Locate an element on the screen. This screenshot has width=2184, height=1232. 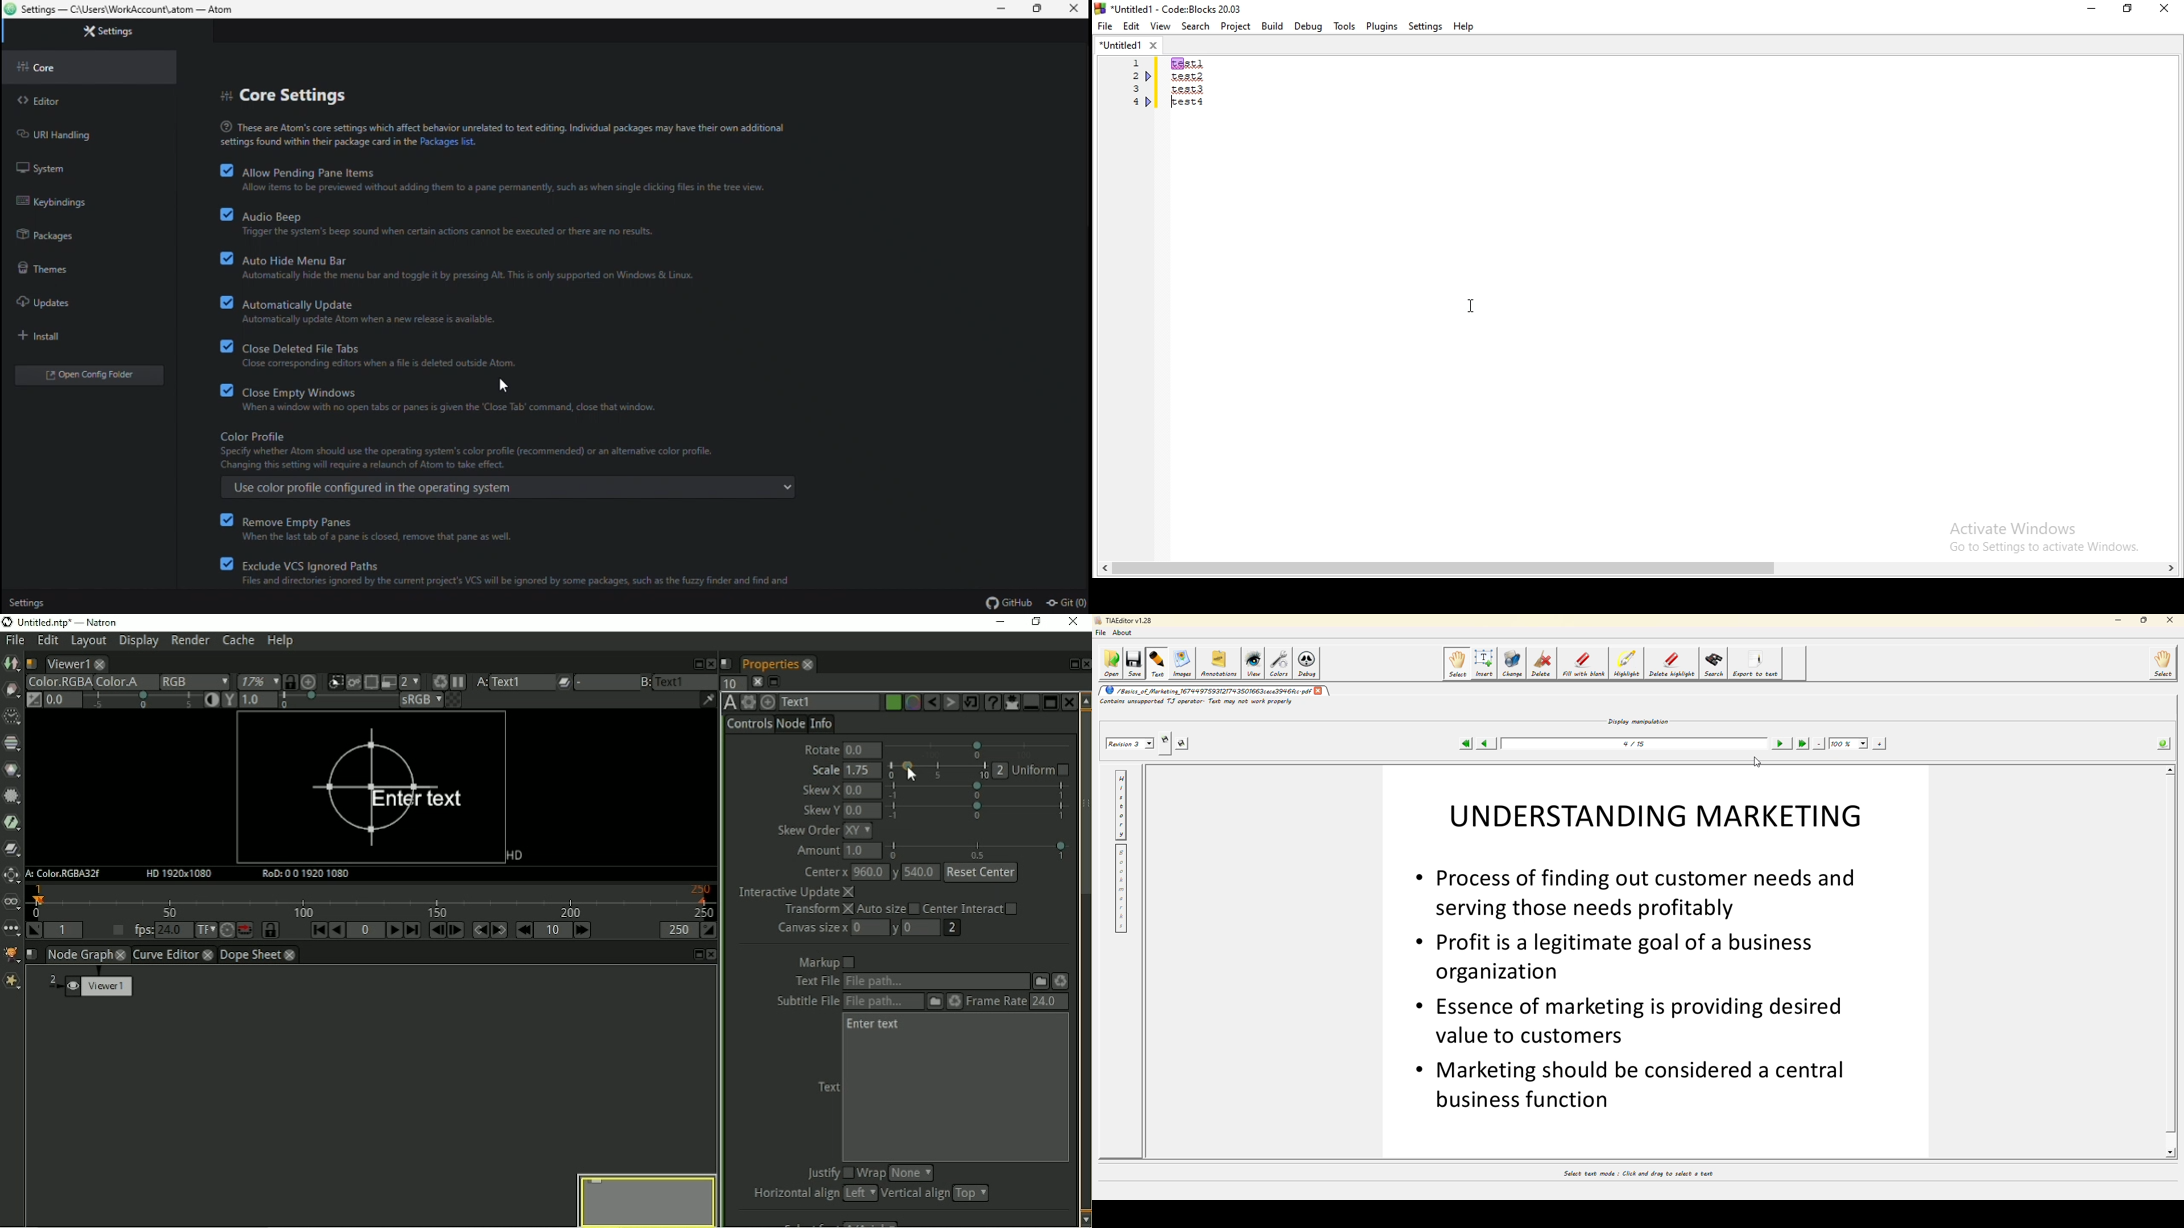
open config editor is located at coordinates (88, 374).